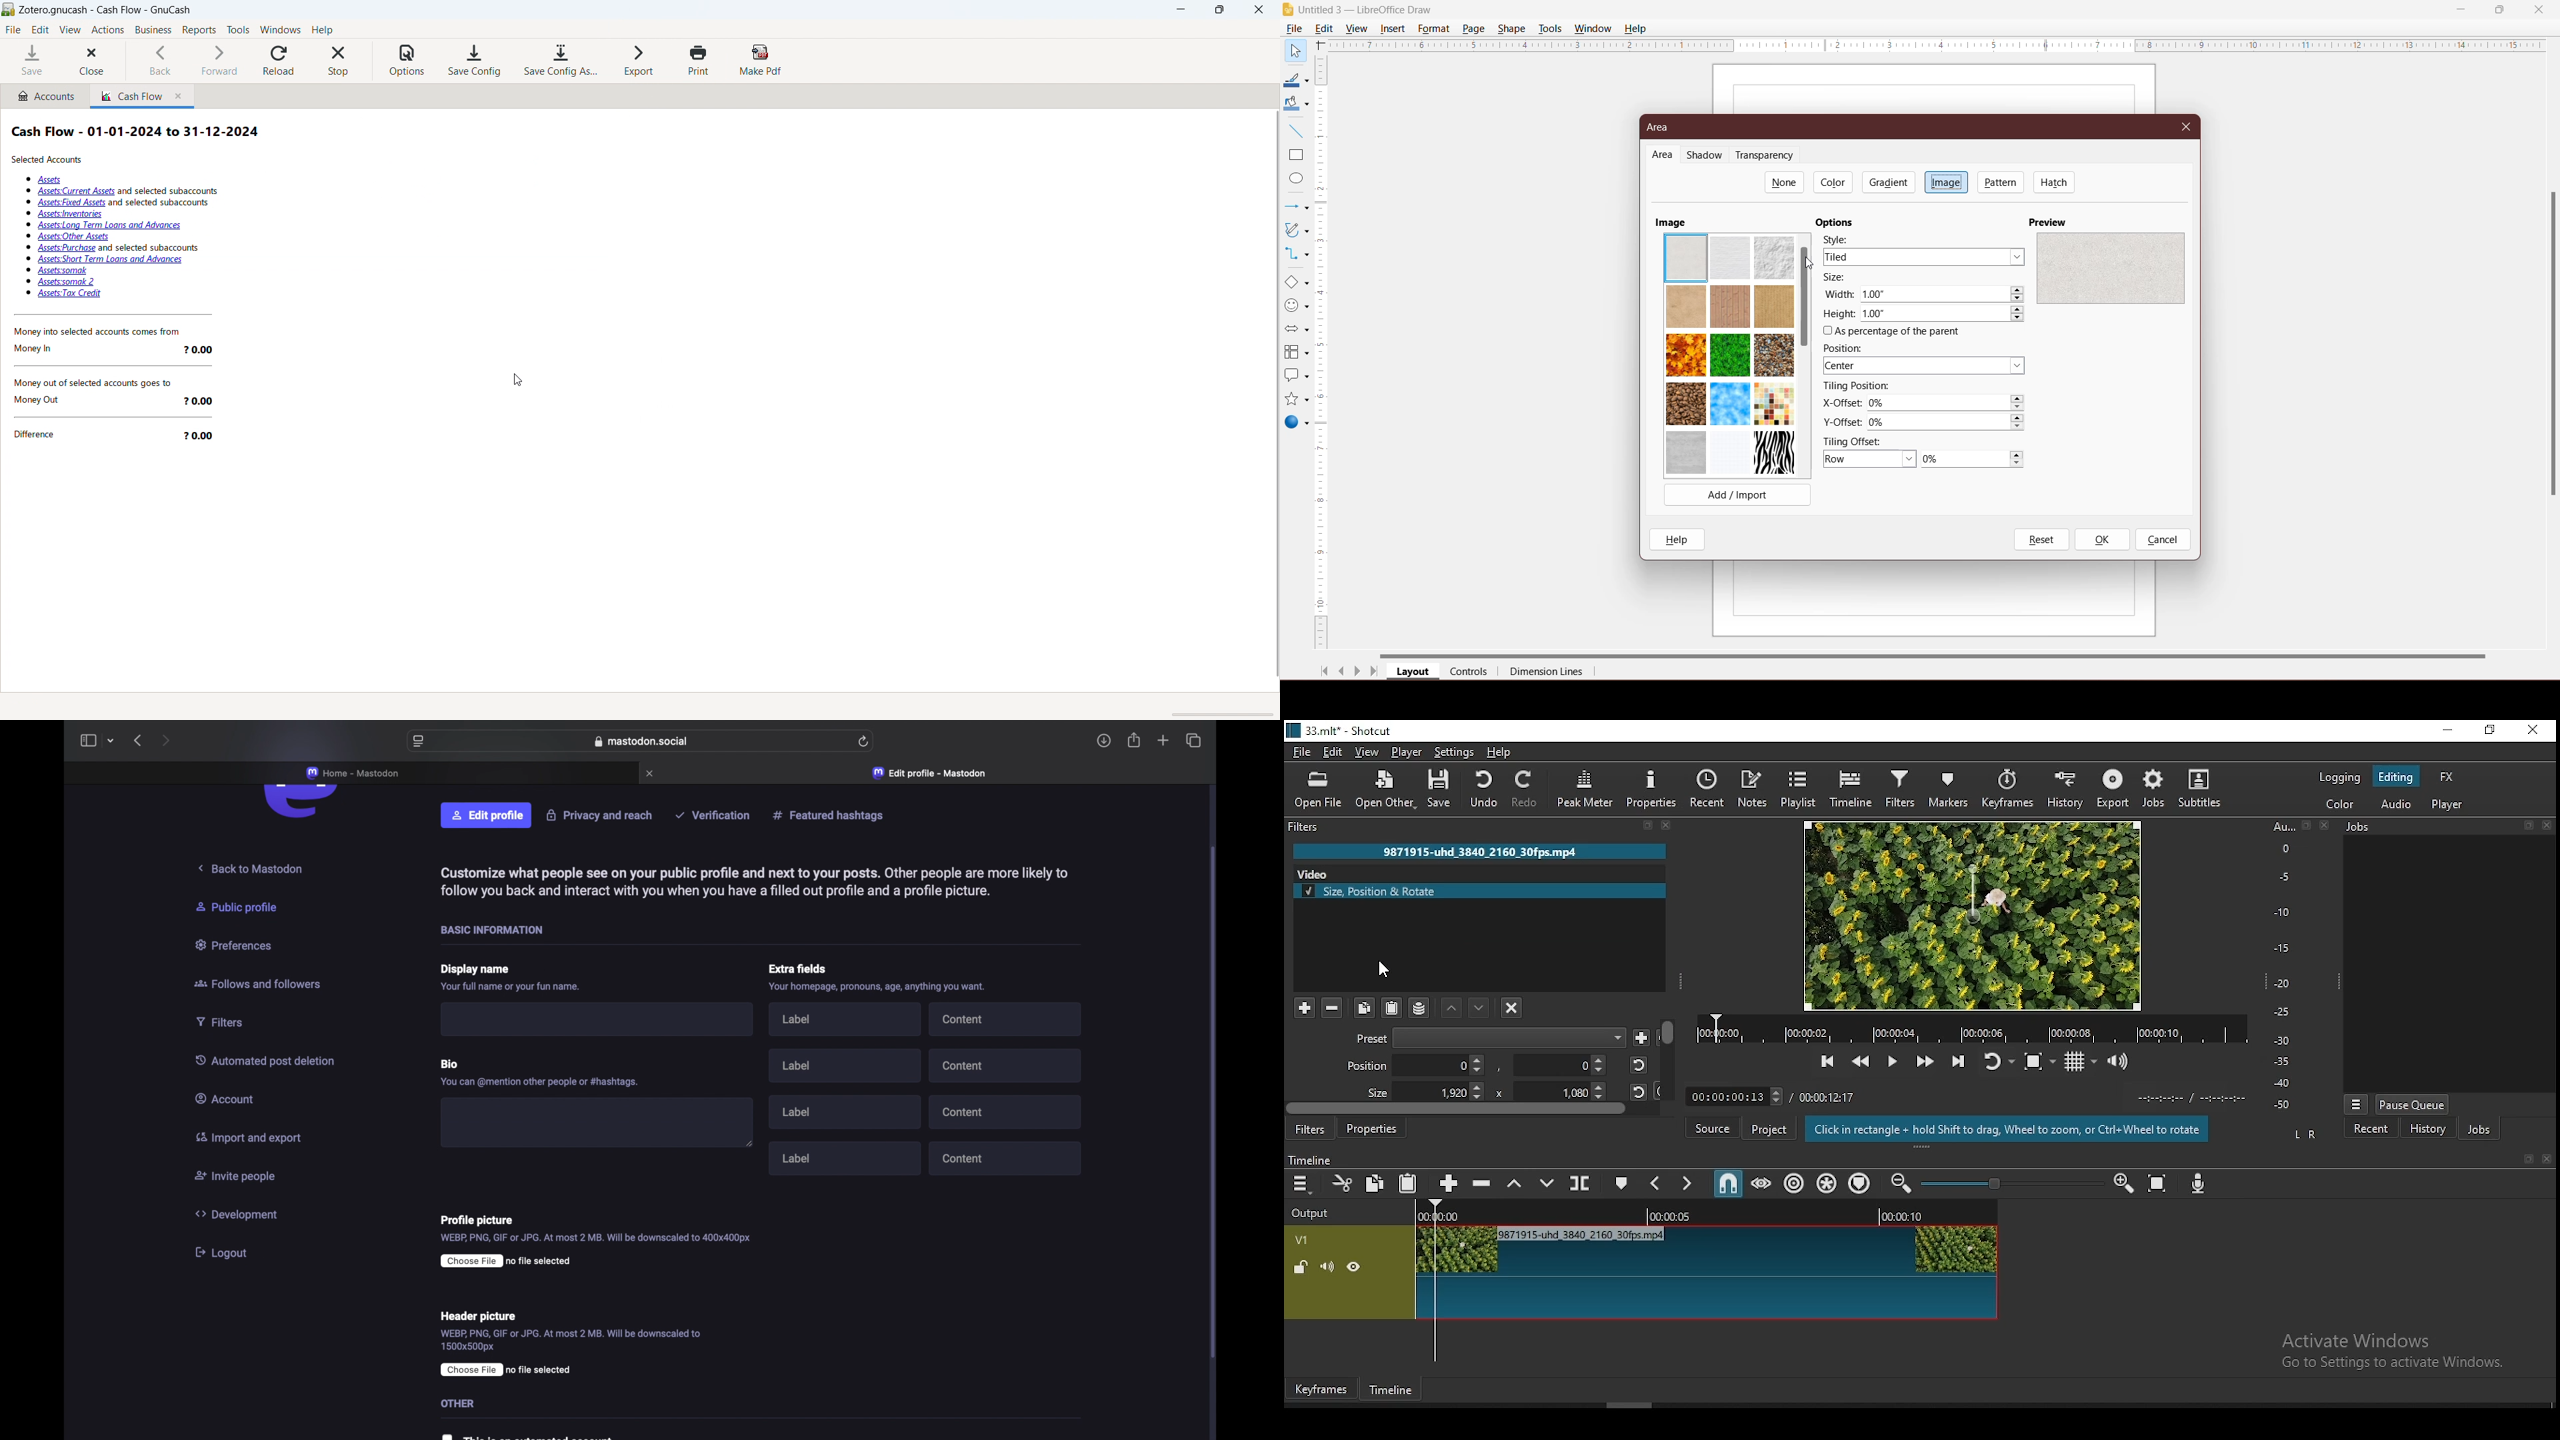 The image size is (2576, 1456). I want to click on print, so click(697, 61).